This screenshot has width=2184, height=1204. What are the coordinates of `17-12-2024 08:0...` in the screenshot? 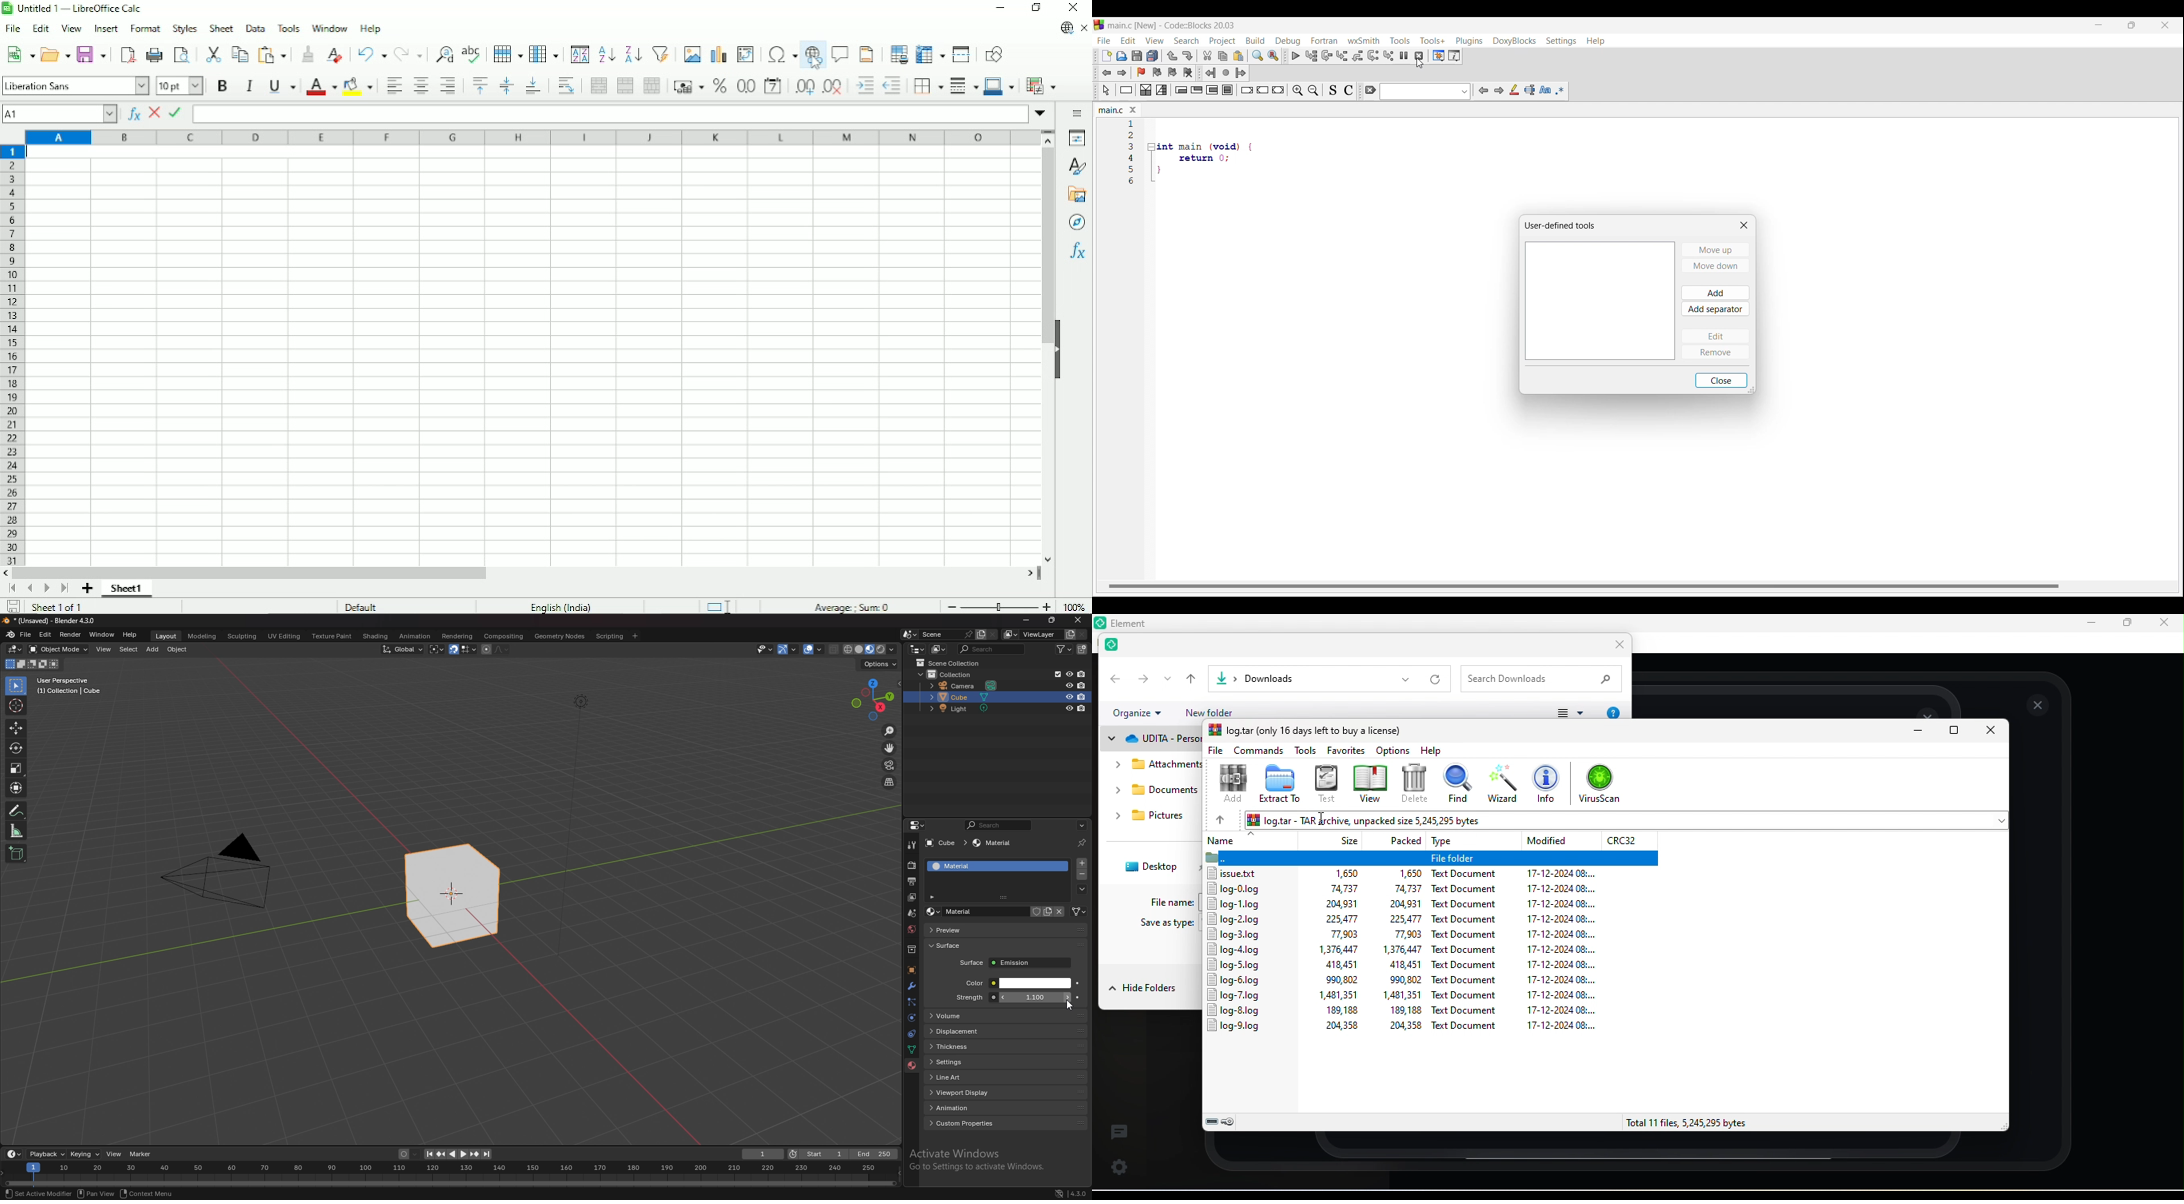 It's located at (1562, 935).